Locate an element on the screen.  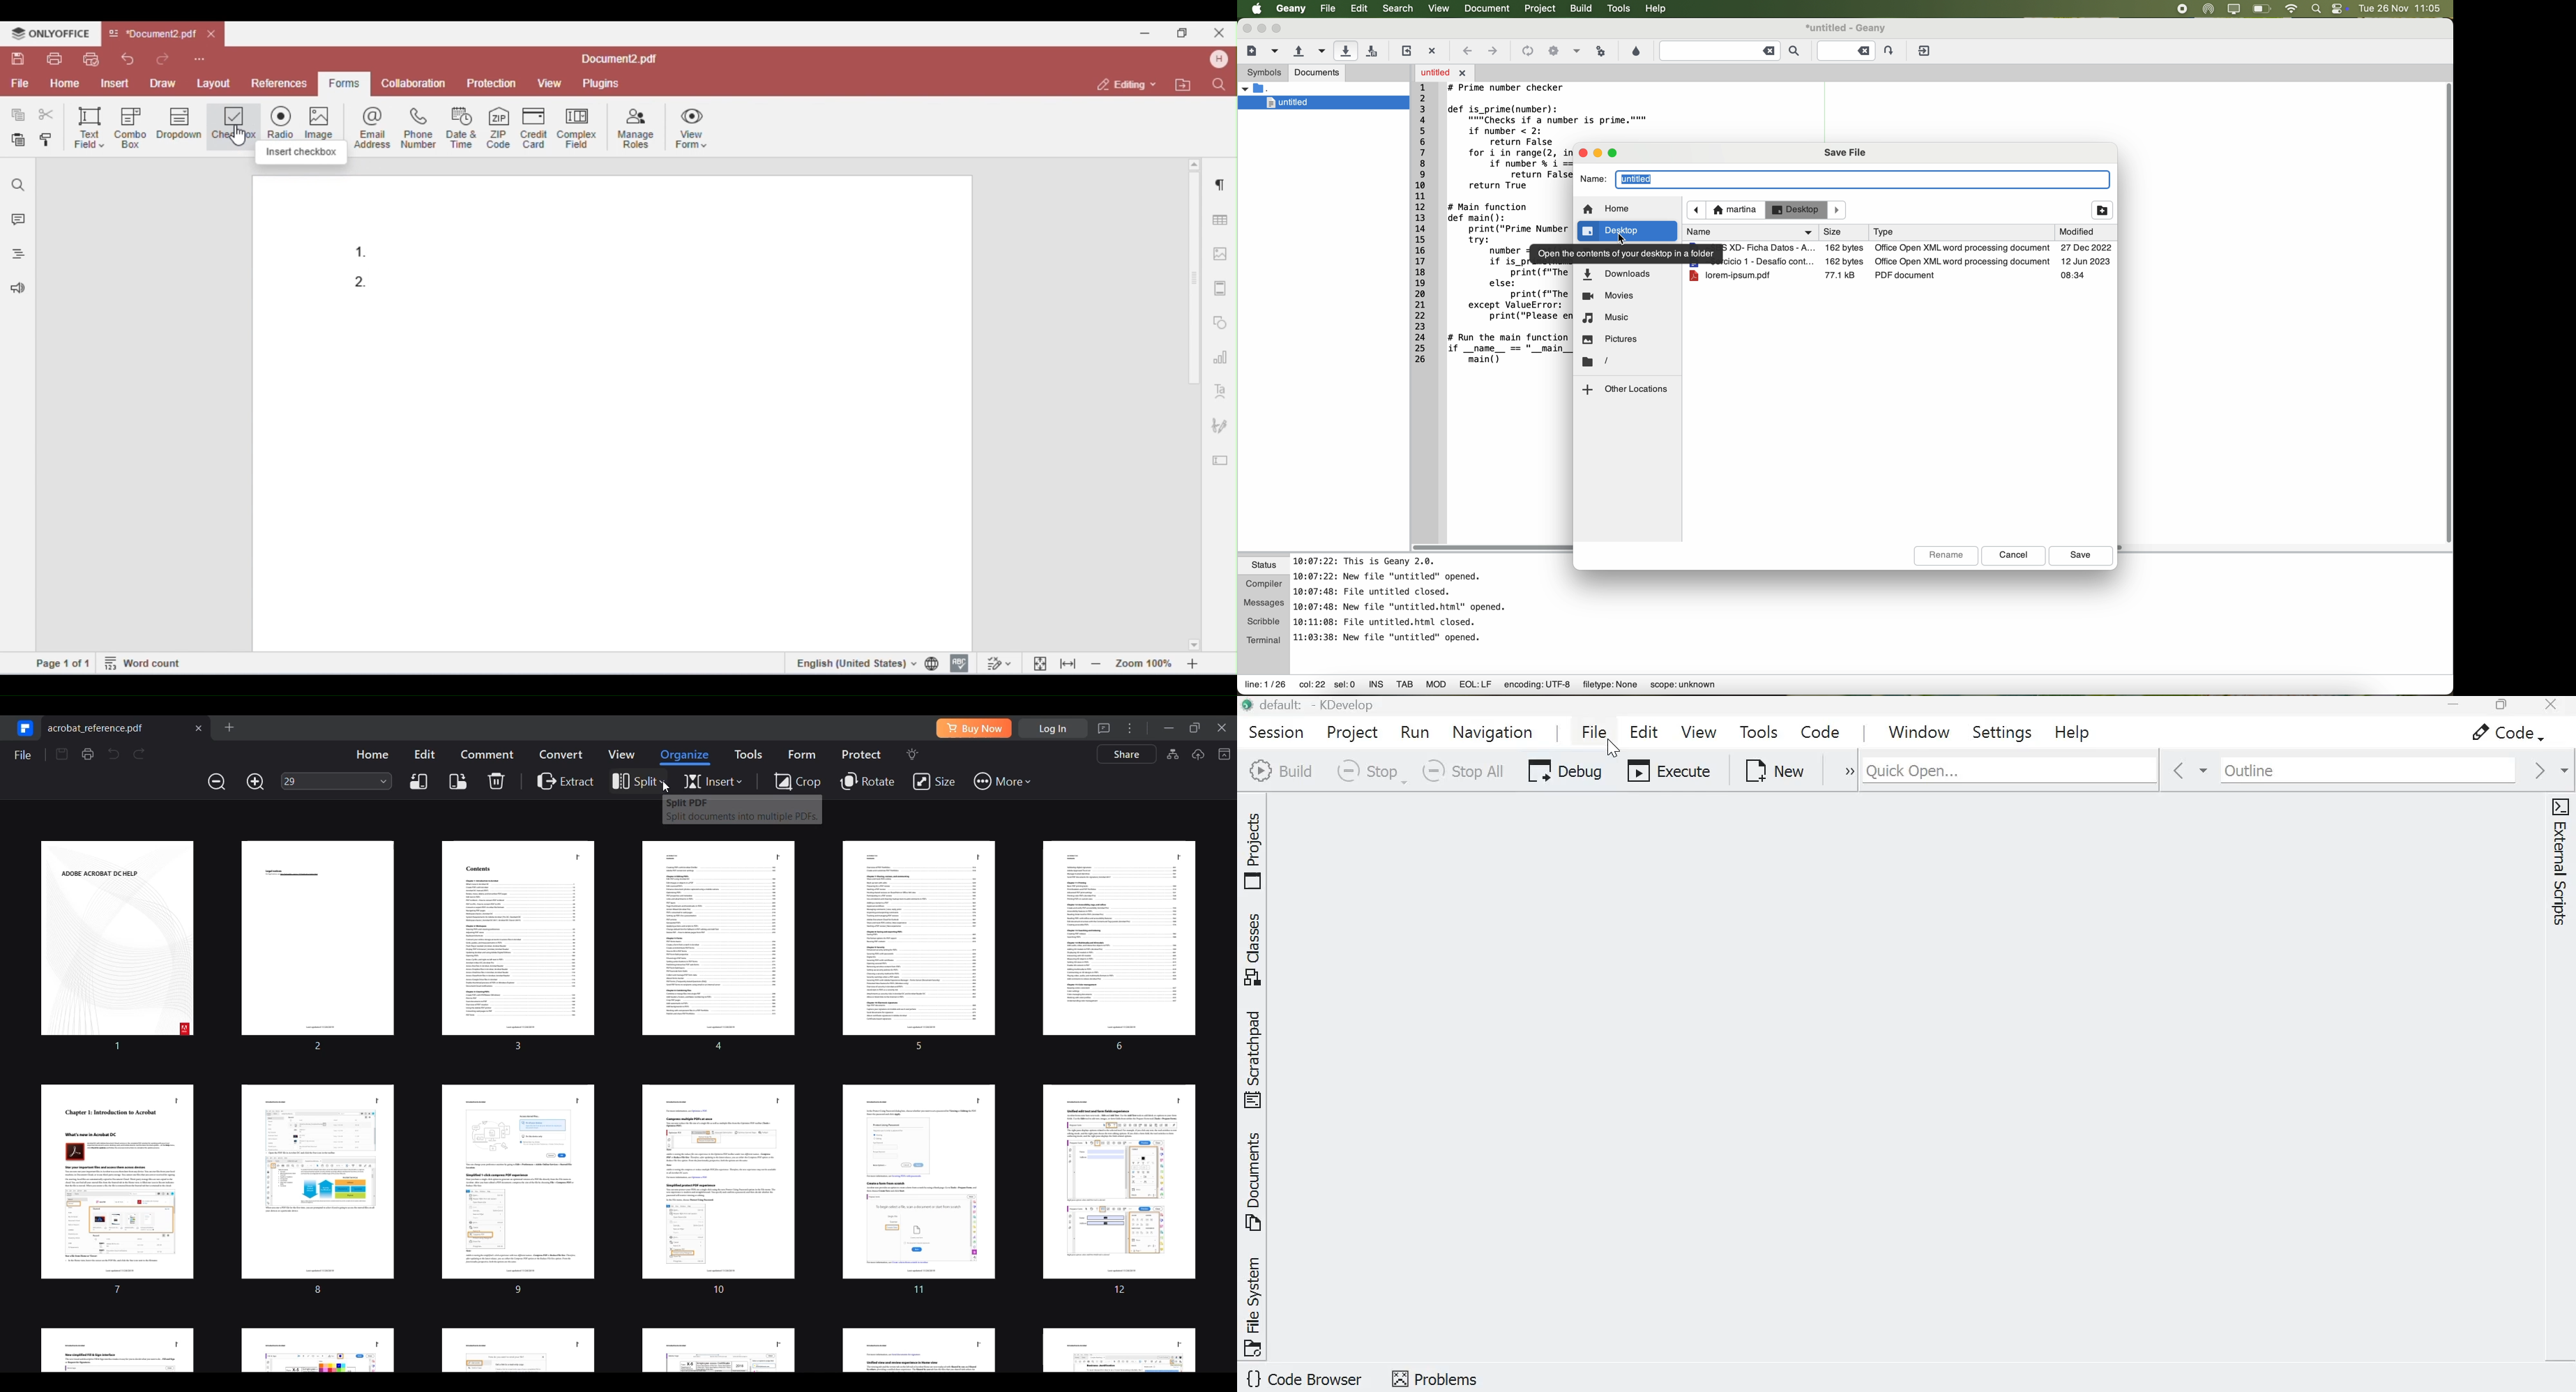
Organize highlighted/Current menu is located at coordinates (686, 757).